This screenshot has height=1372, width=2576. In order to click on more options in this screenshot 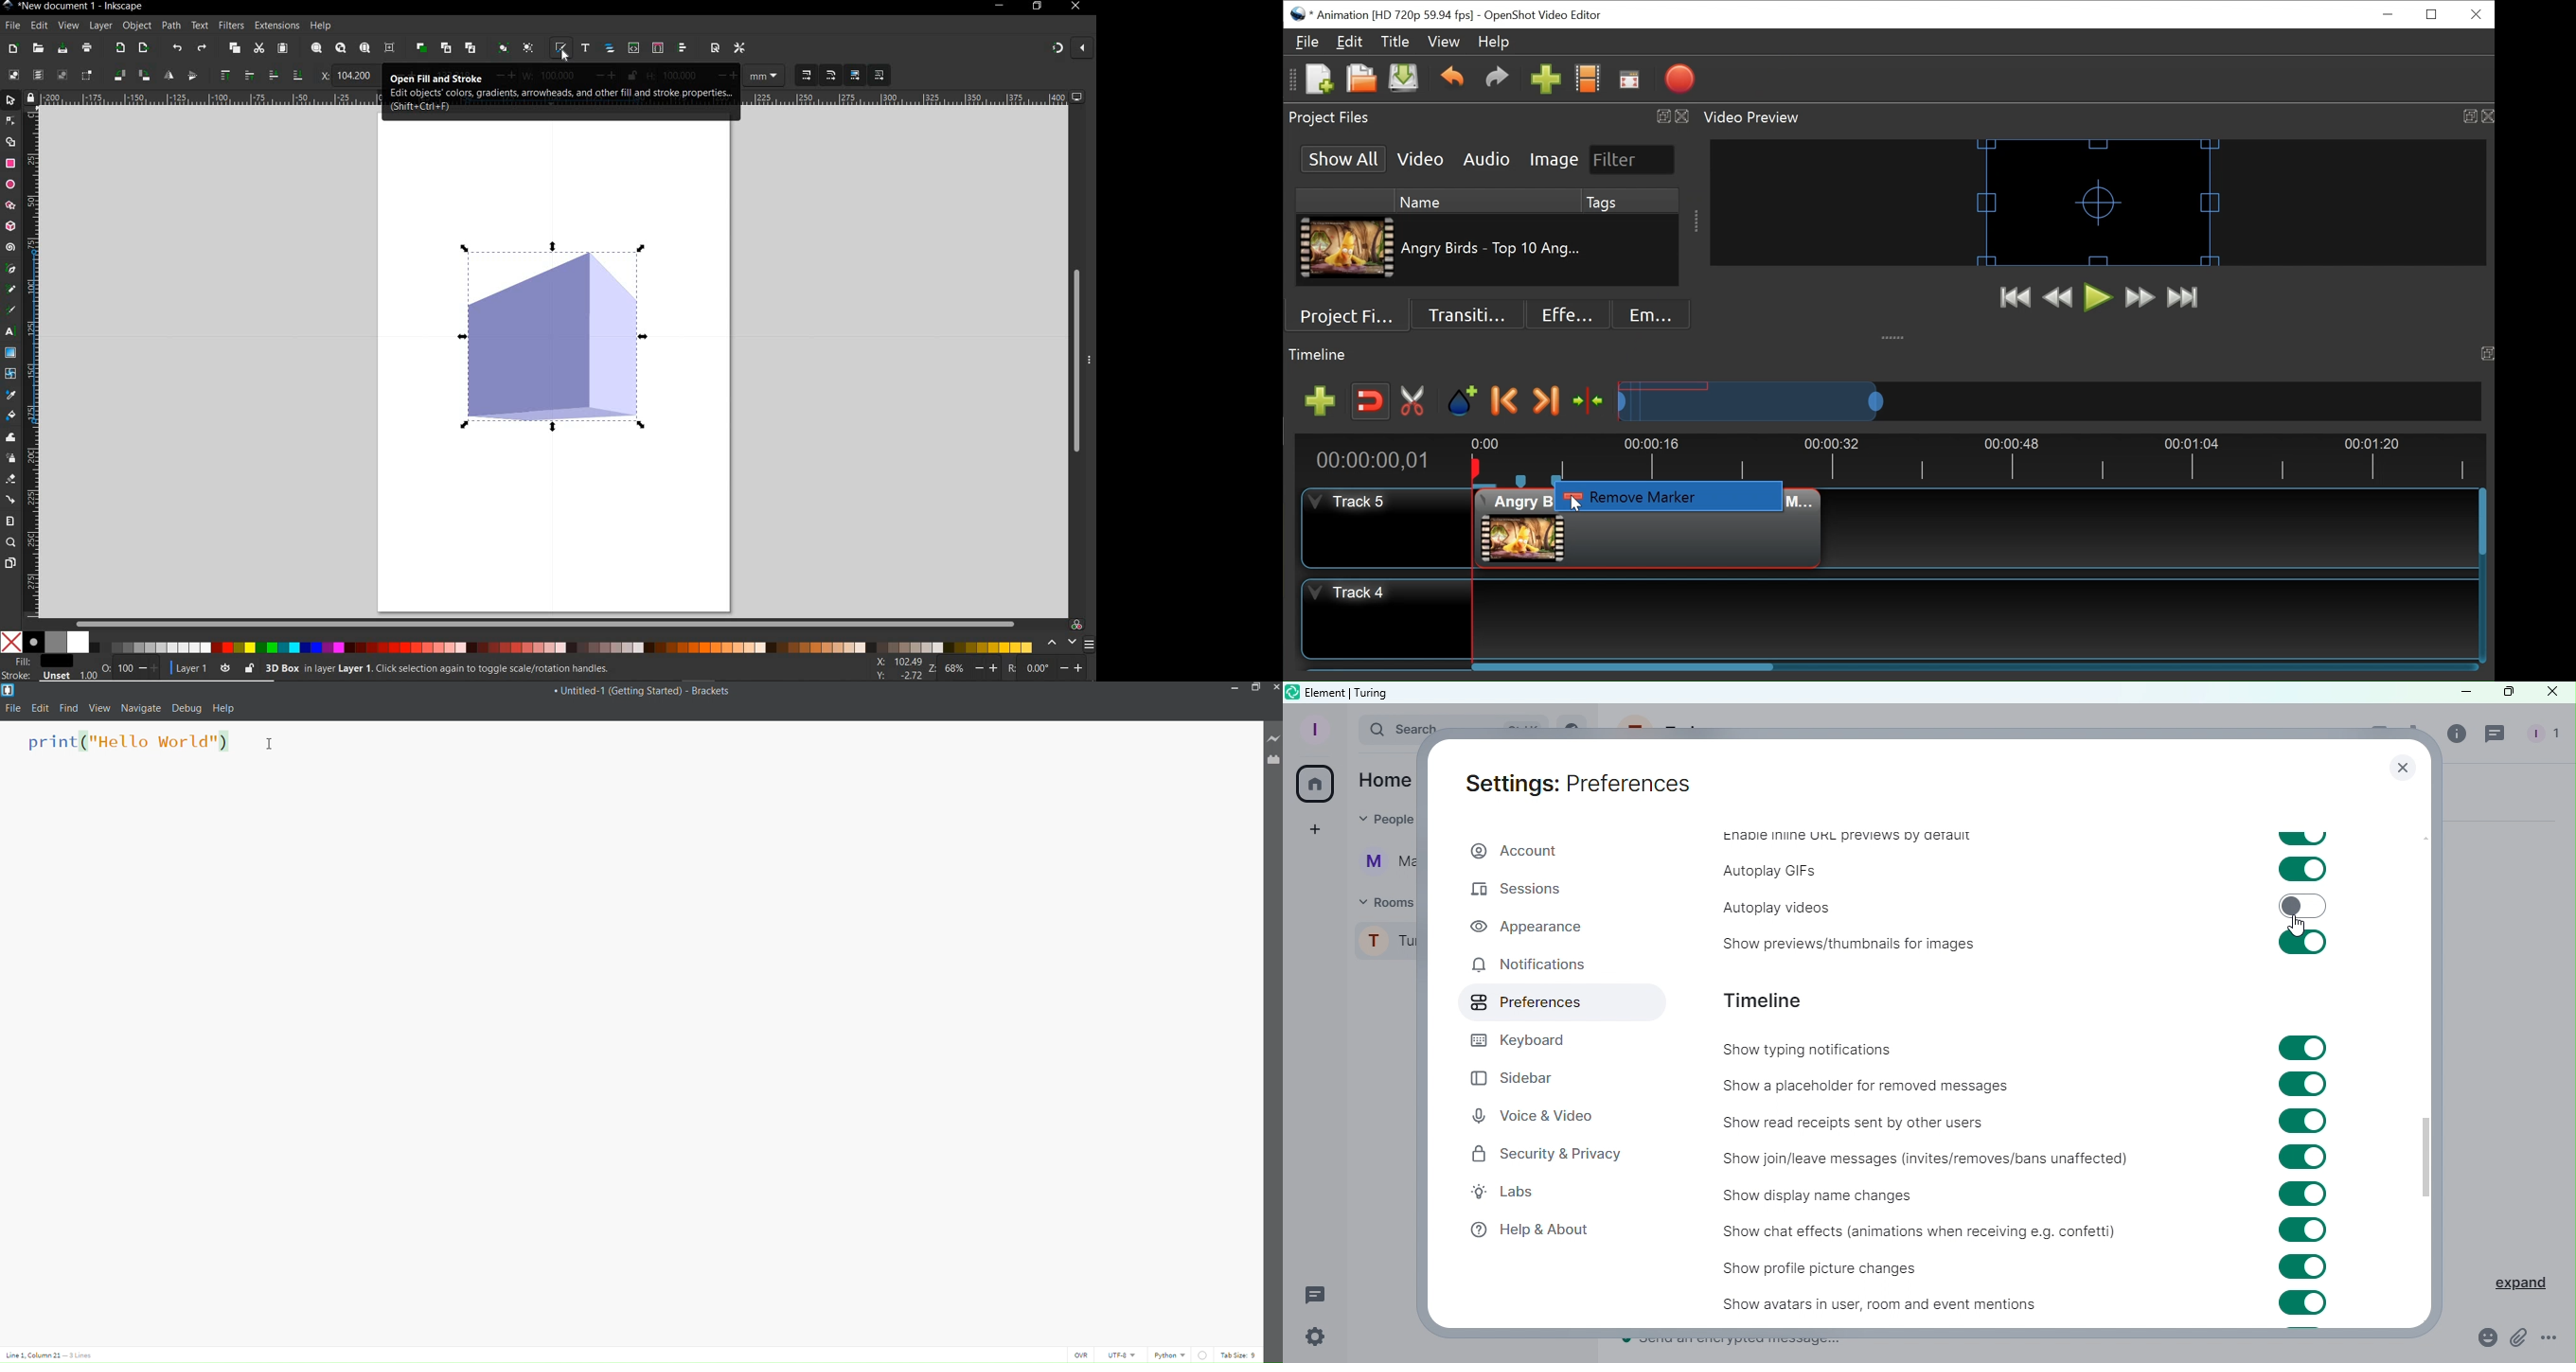, I will do `click(1089, 361)`.